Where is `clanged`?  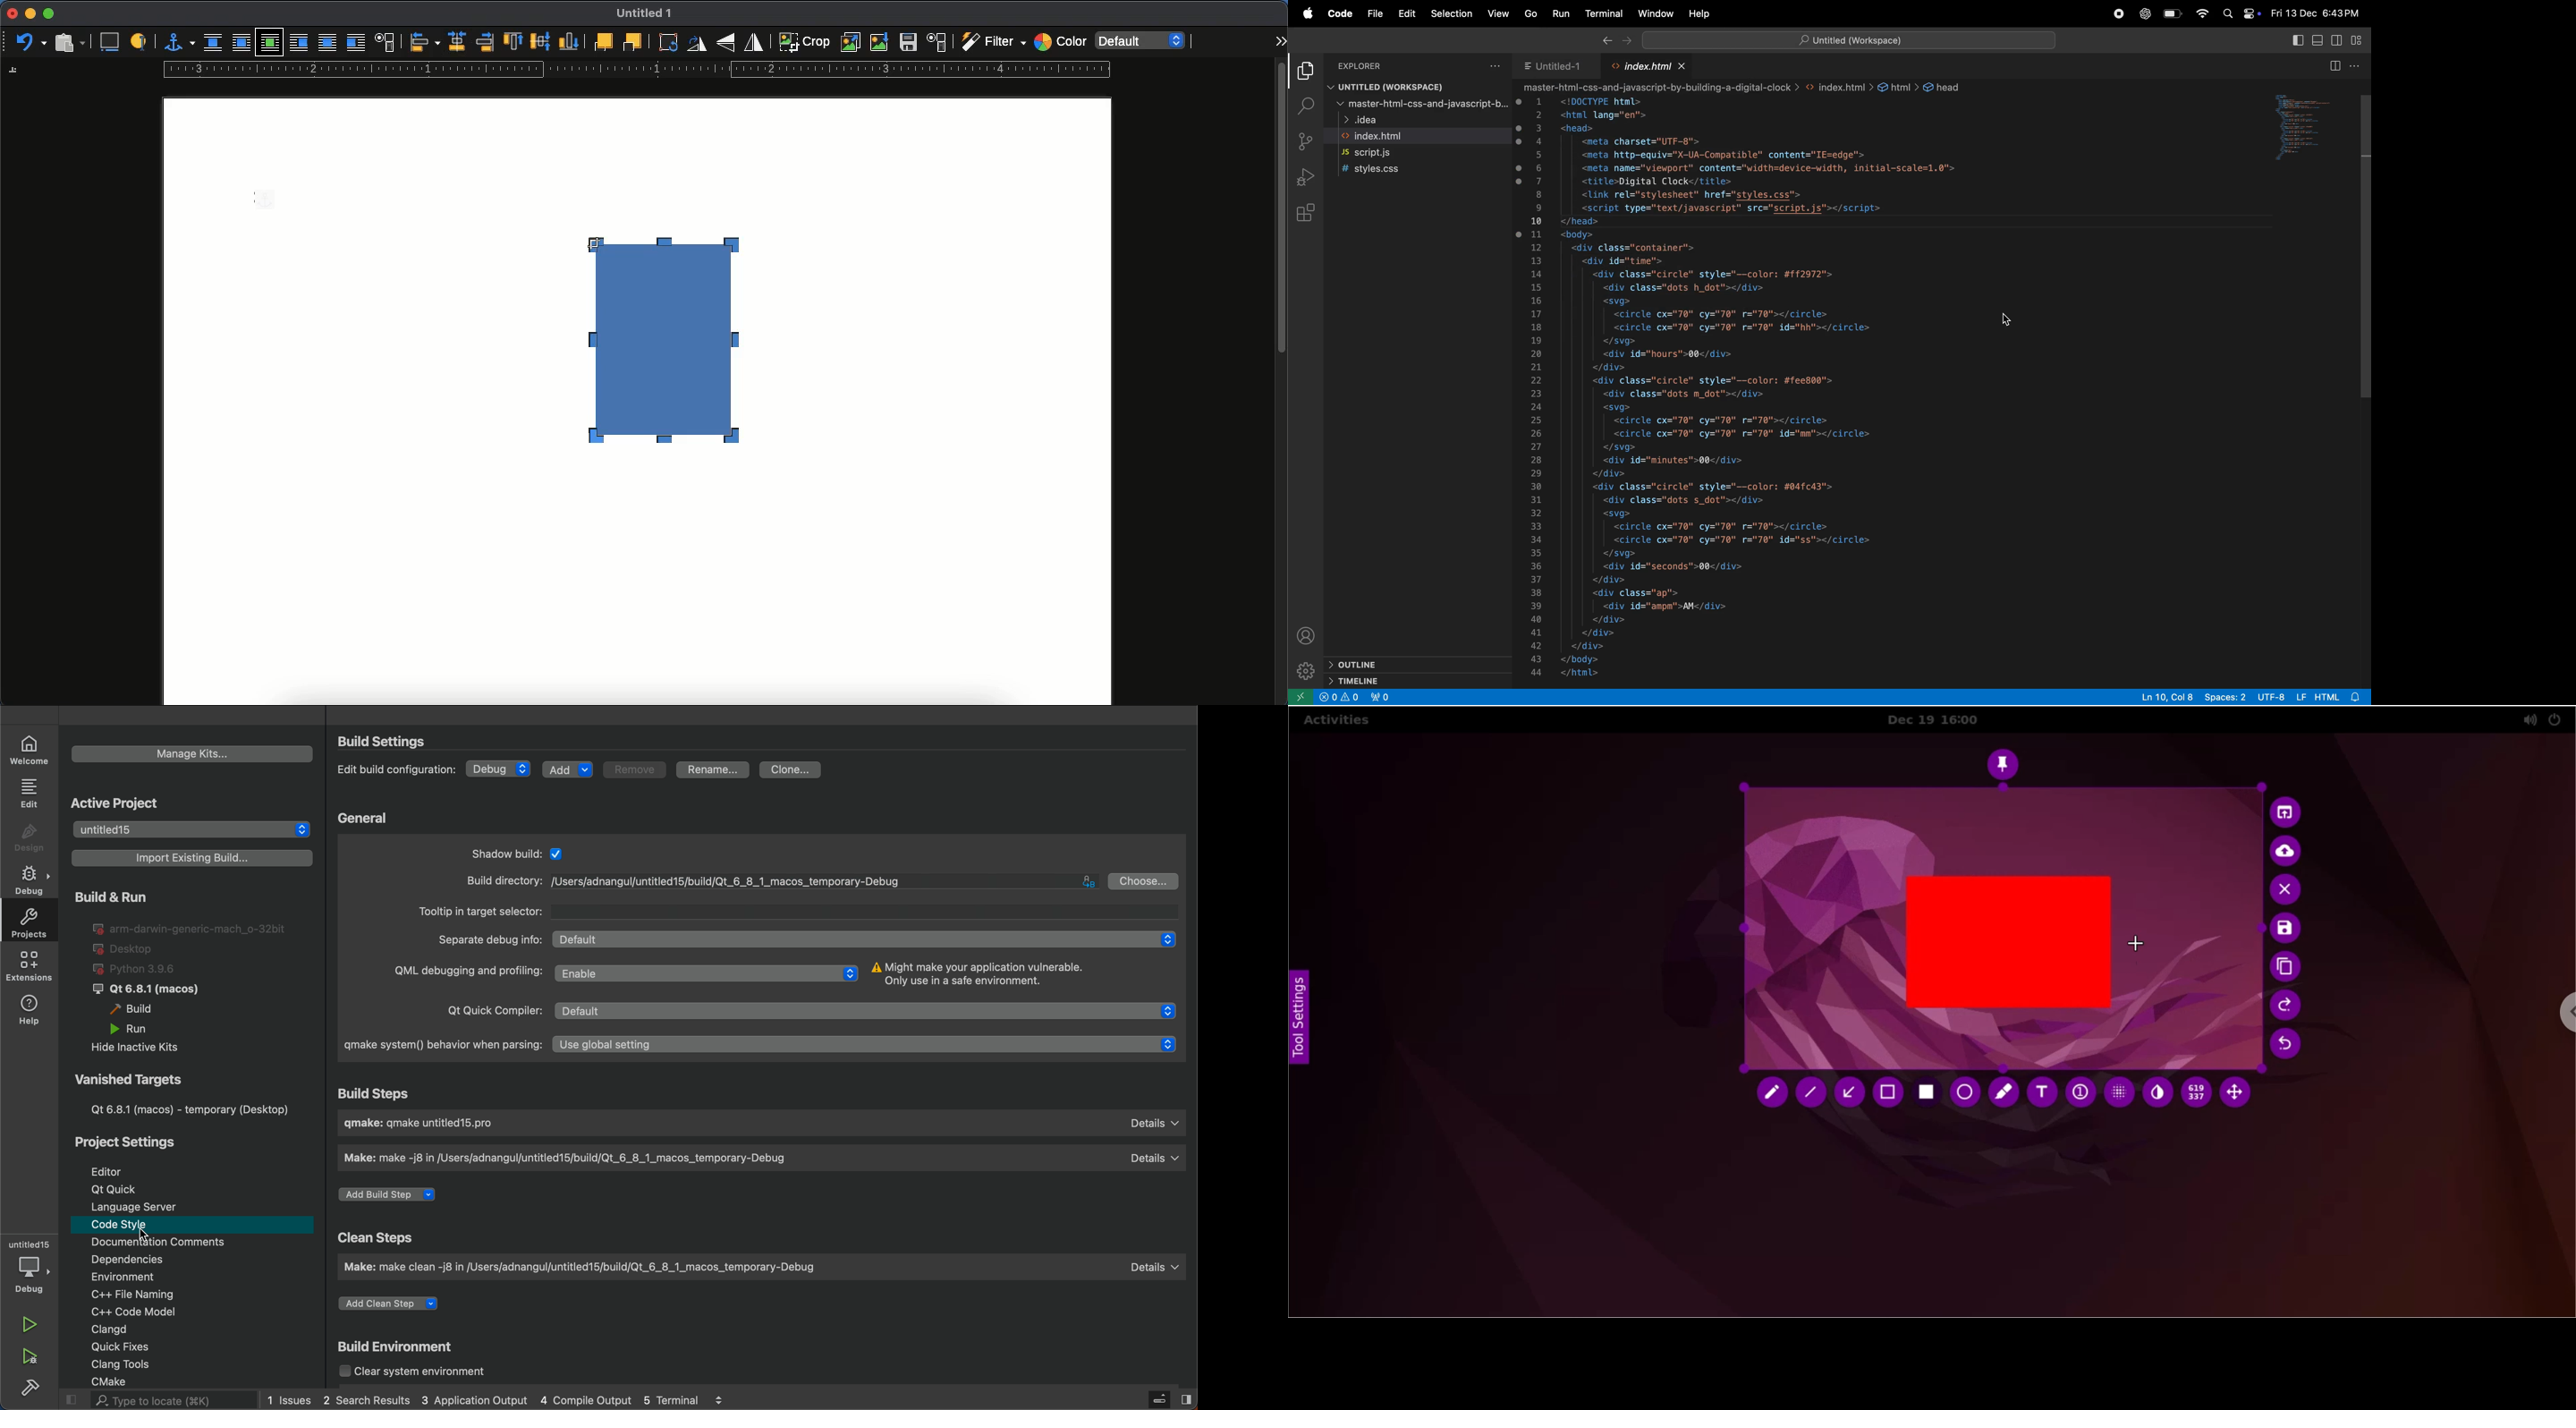 clanged is located at coordinates (147, 1329).